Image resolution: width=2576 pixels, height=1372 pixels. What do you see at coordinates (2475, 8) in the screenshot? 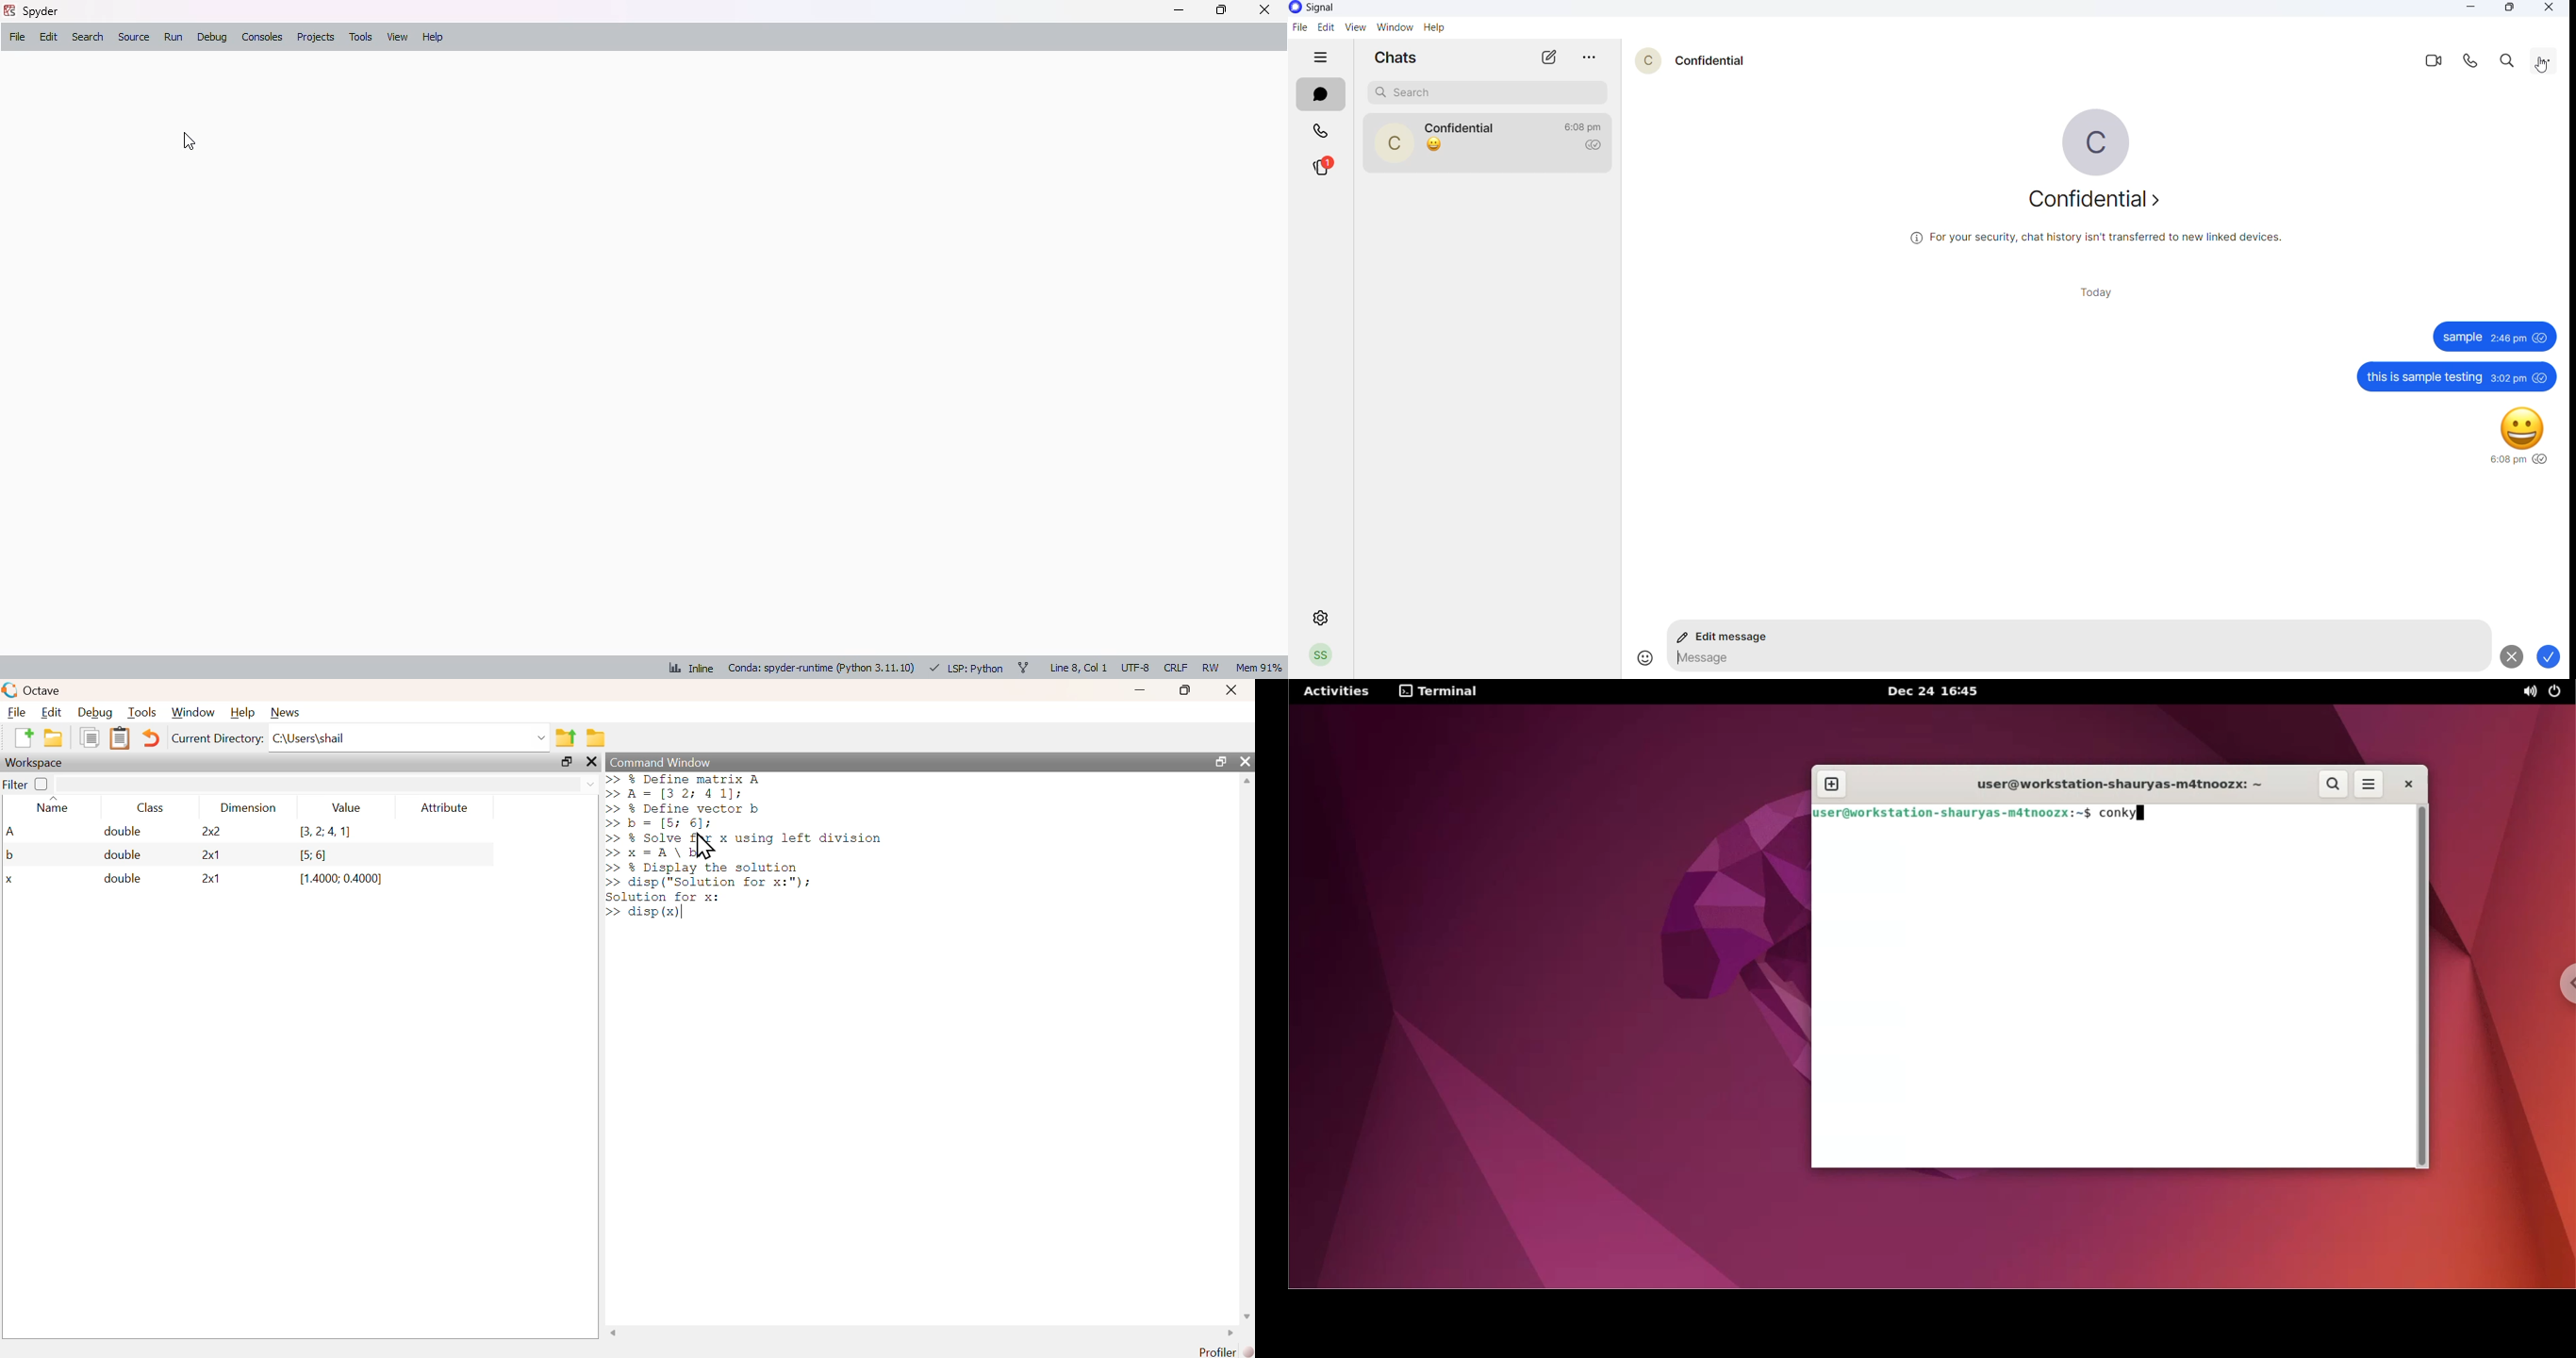
I see `minimize` at bounding box center [2475, 8].